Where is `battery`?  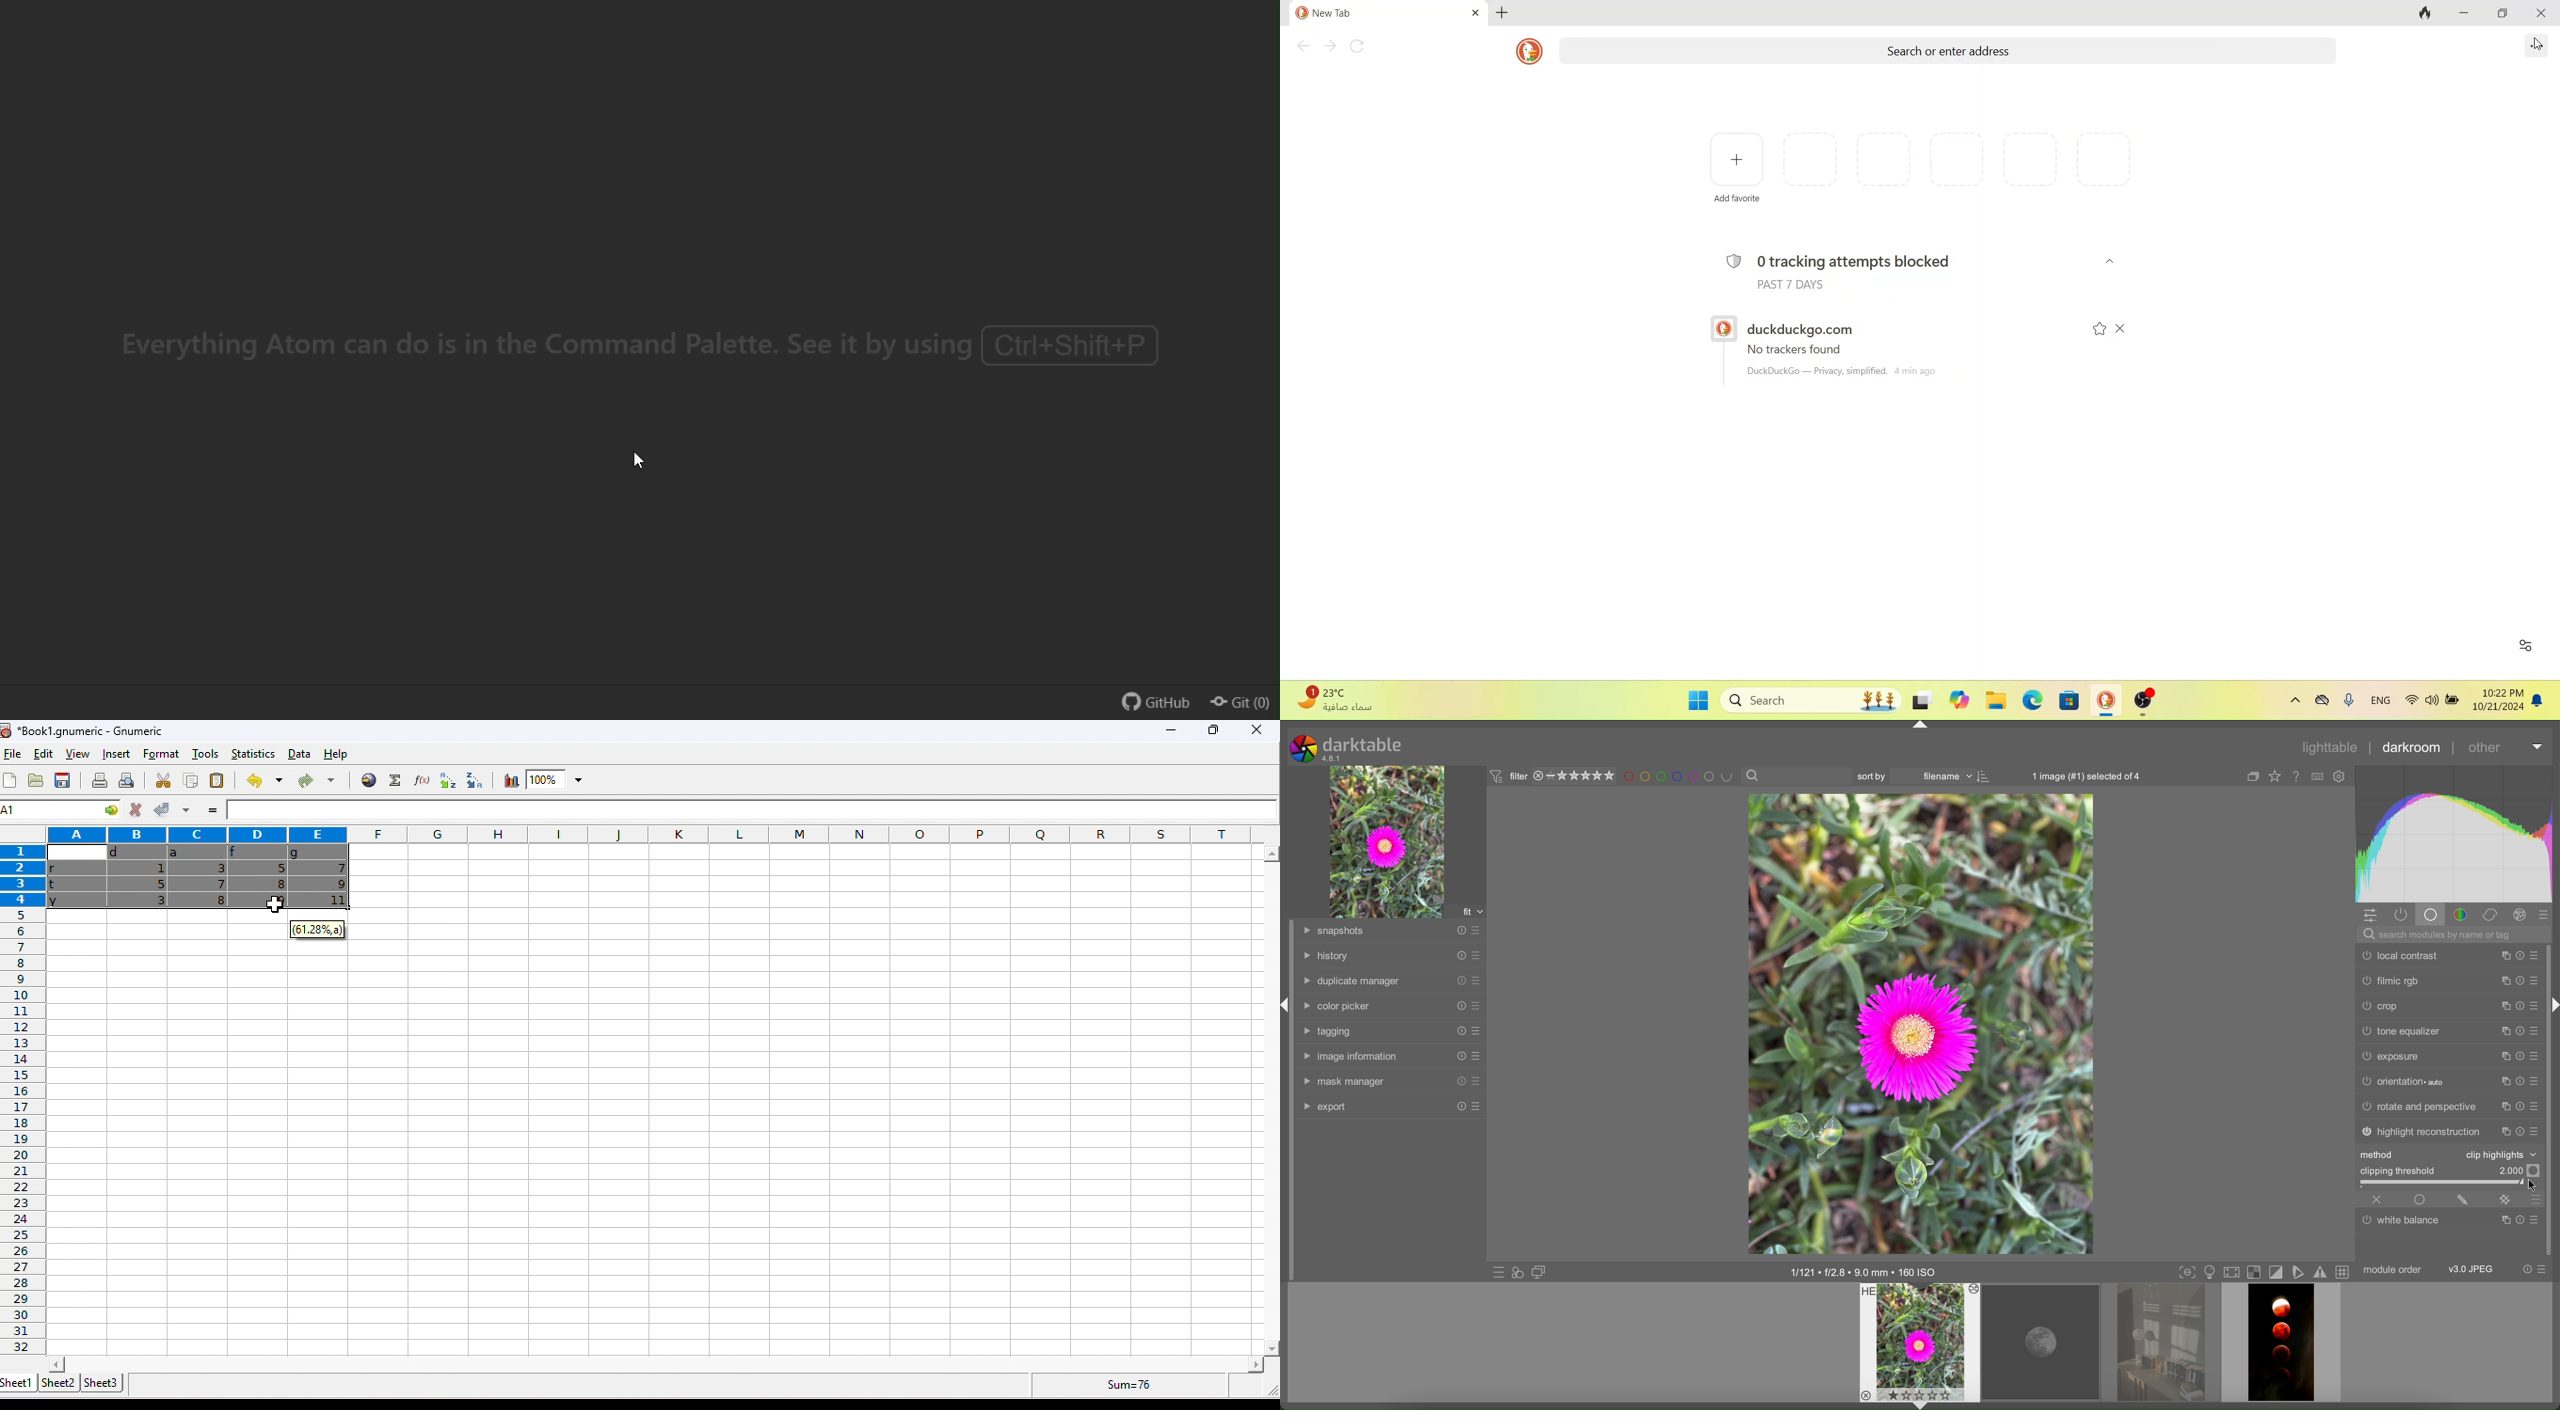
battery is located at coordinates (2452, 704).